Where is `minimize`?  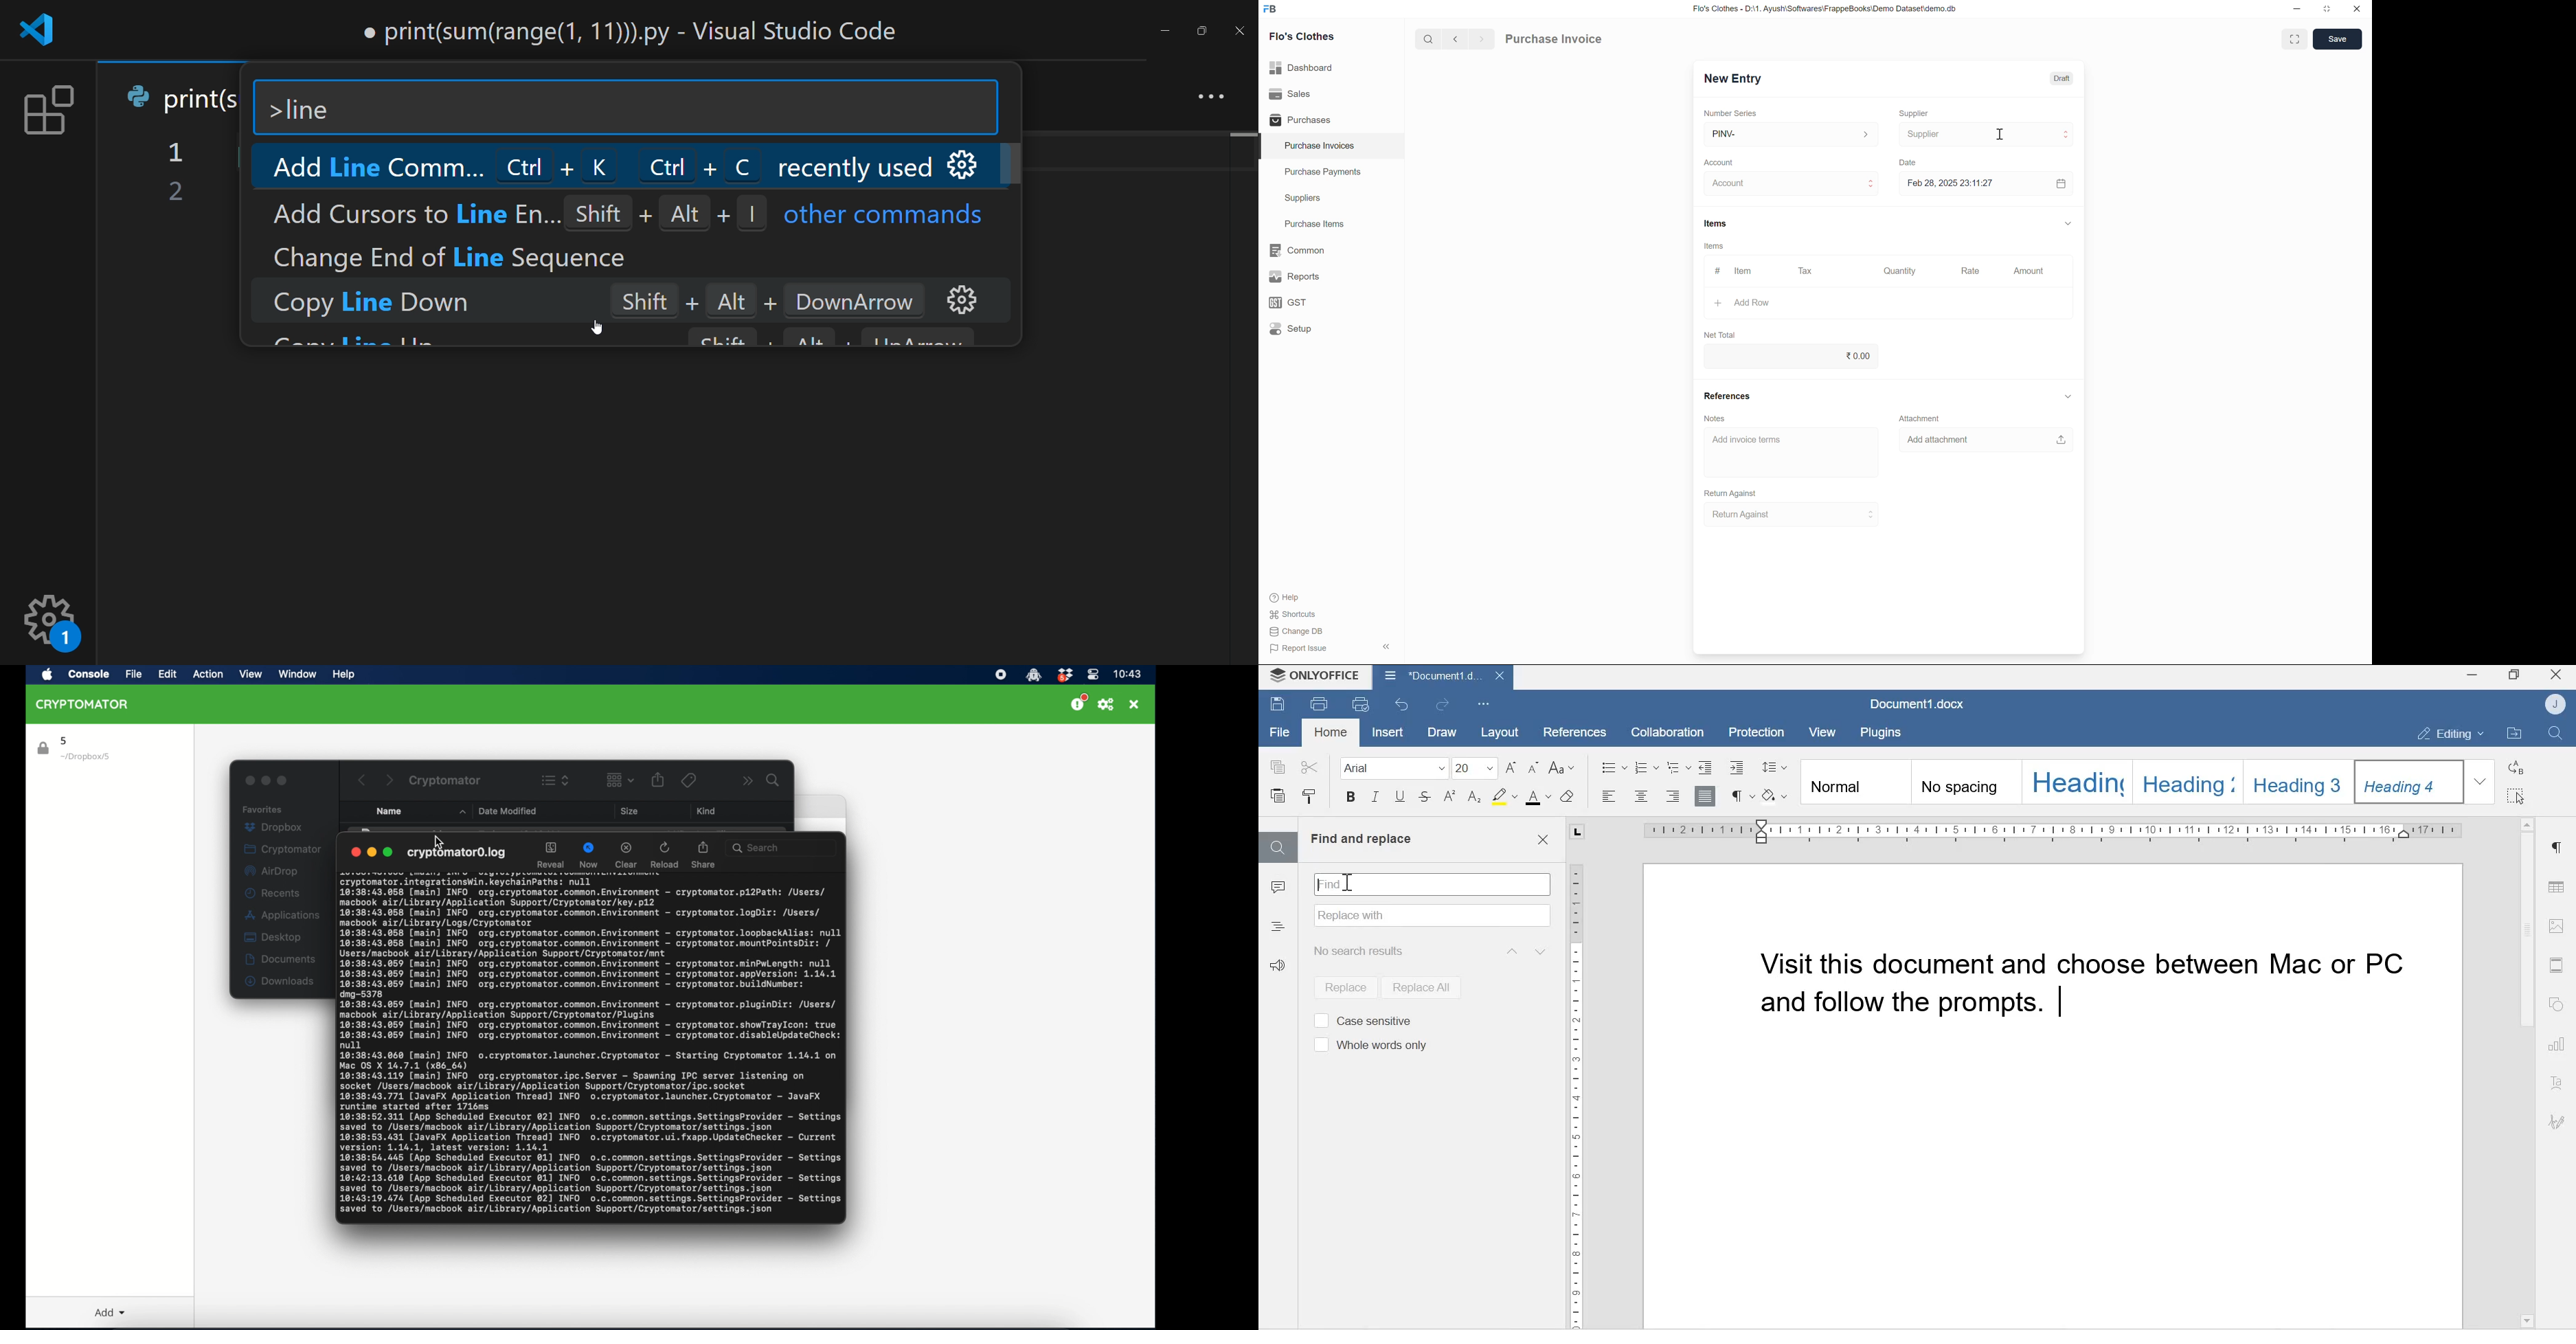
minimize is located at coordinates (1165, 29).